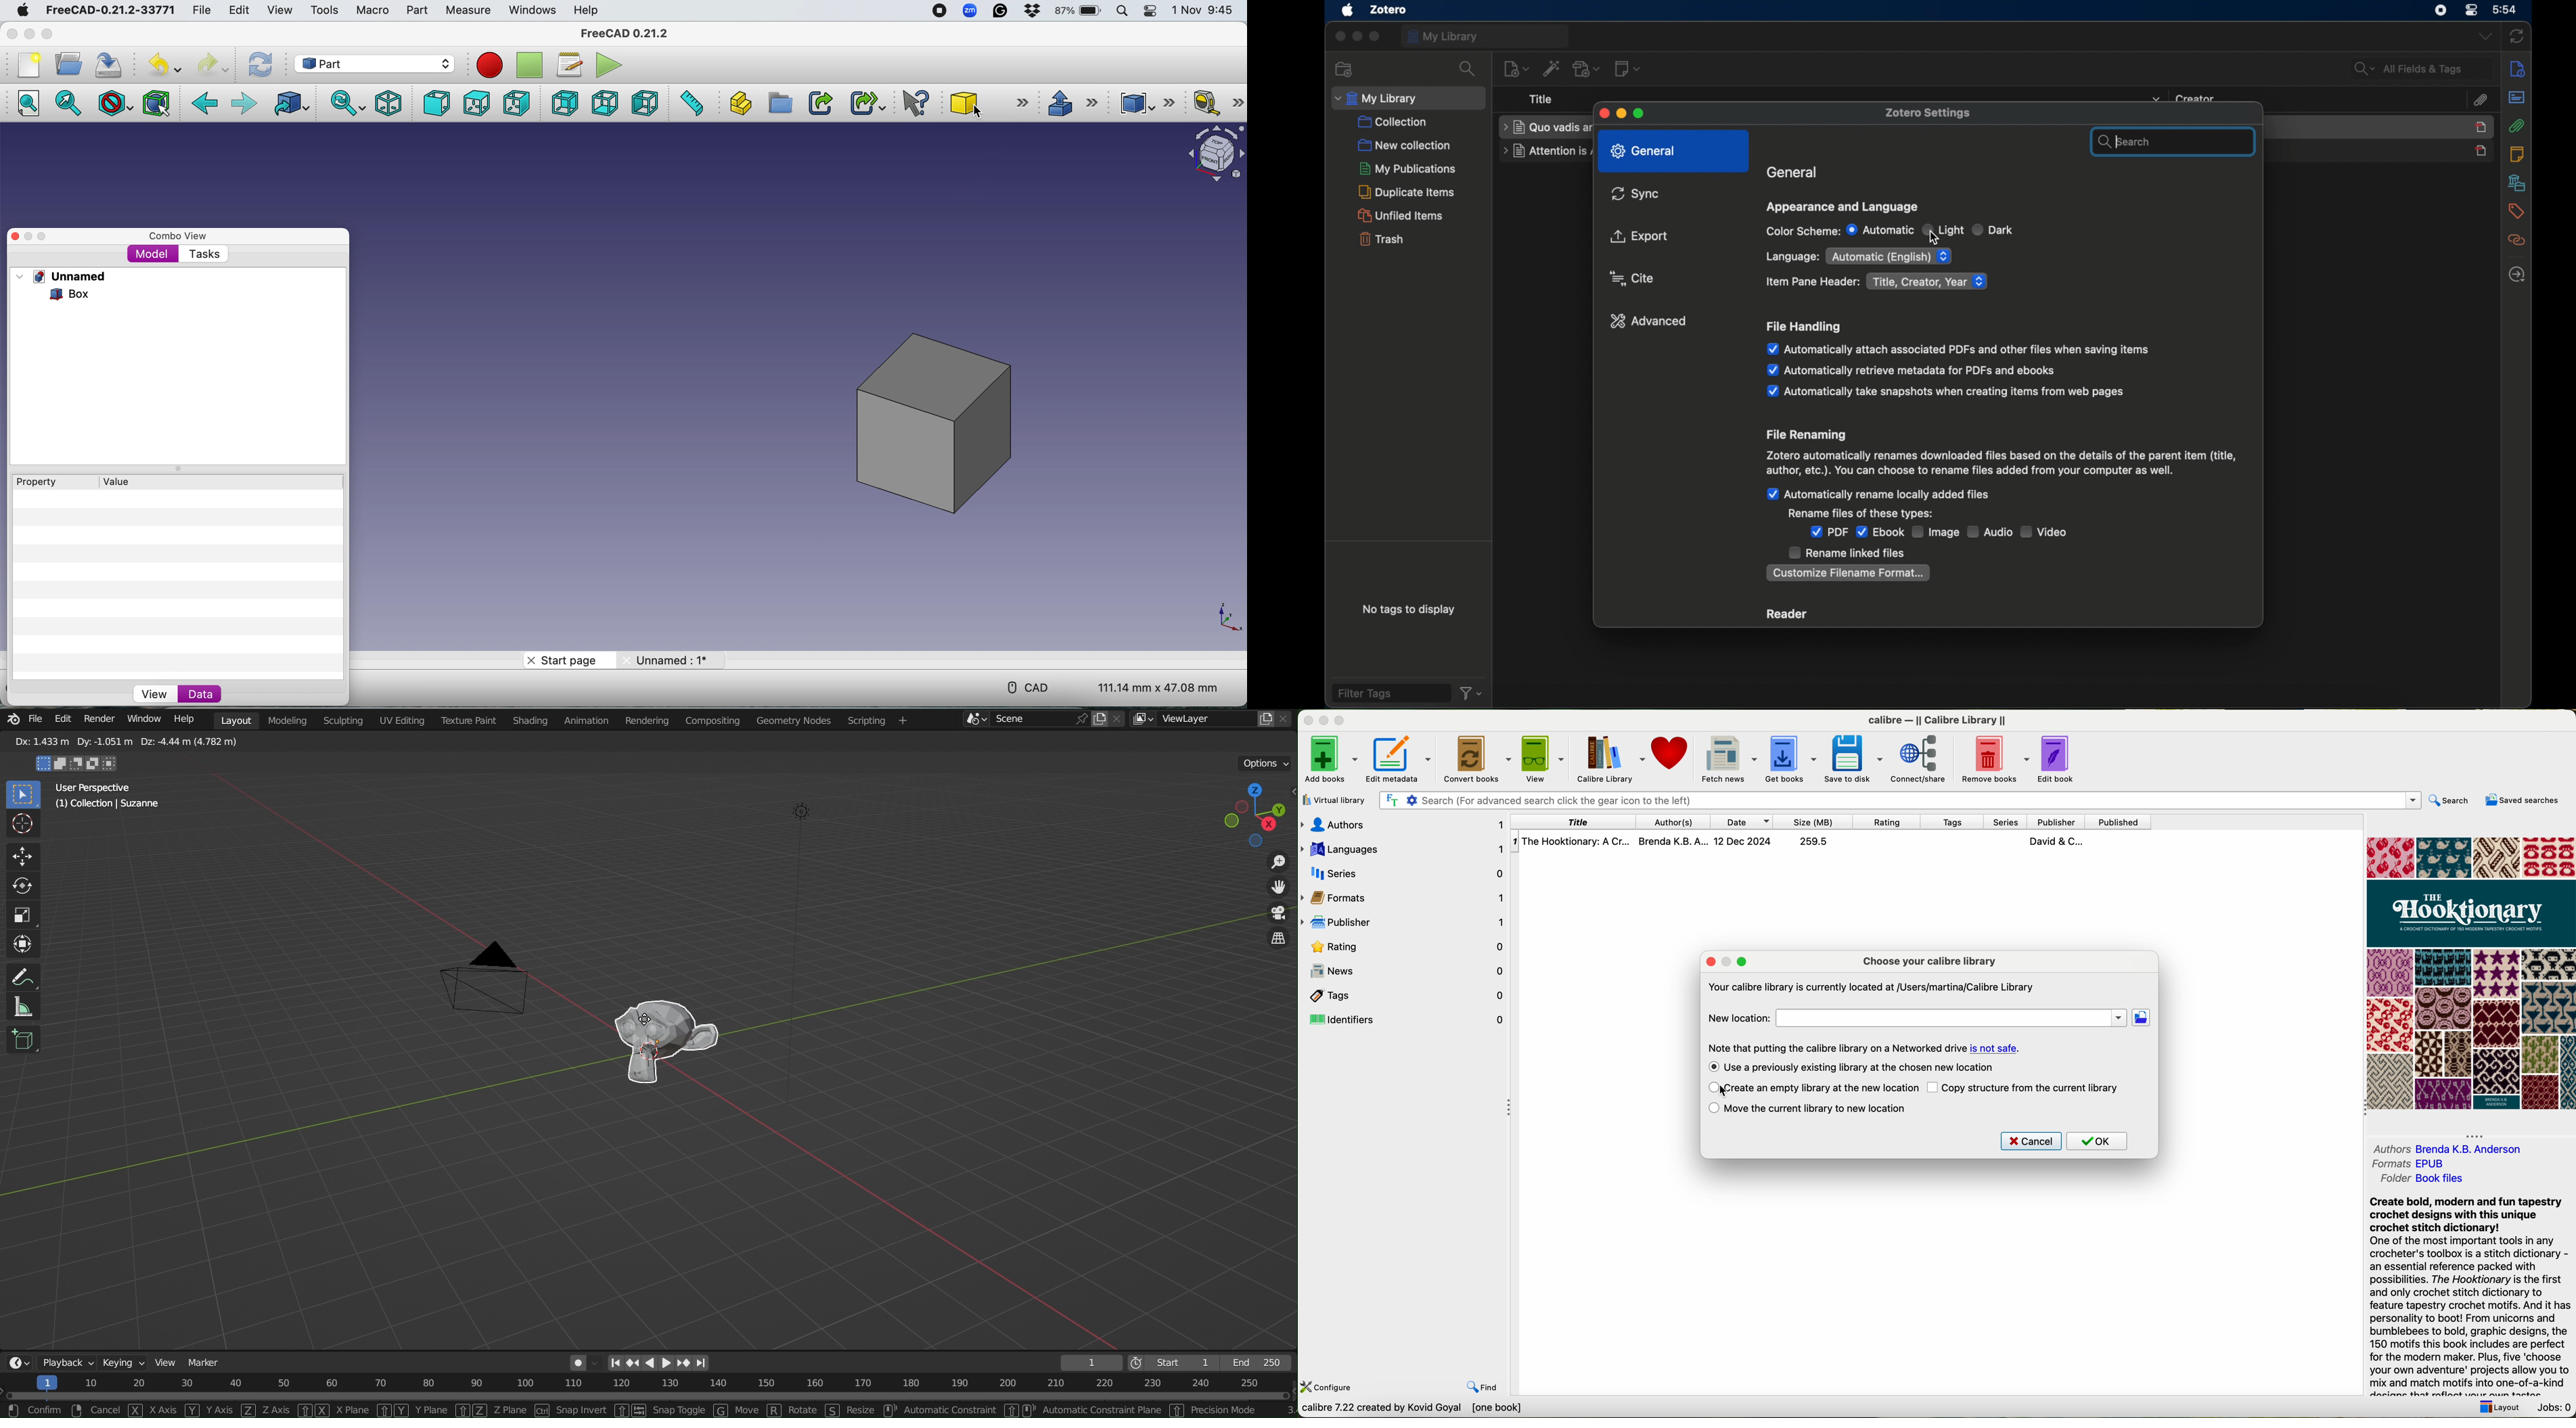 This screenshot has width=2576, height=1428. I want to click on Confirm, so click(45, 1411).